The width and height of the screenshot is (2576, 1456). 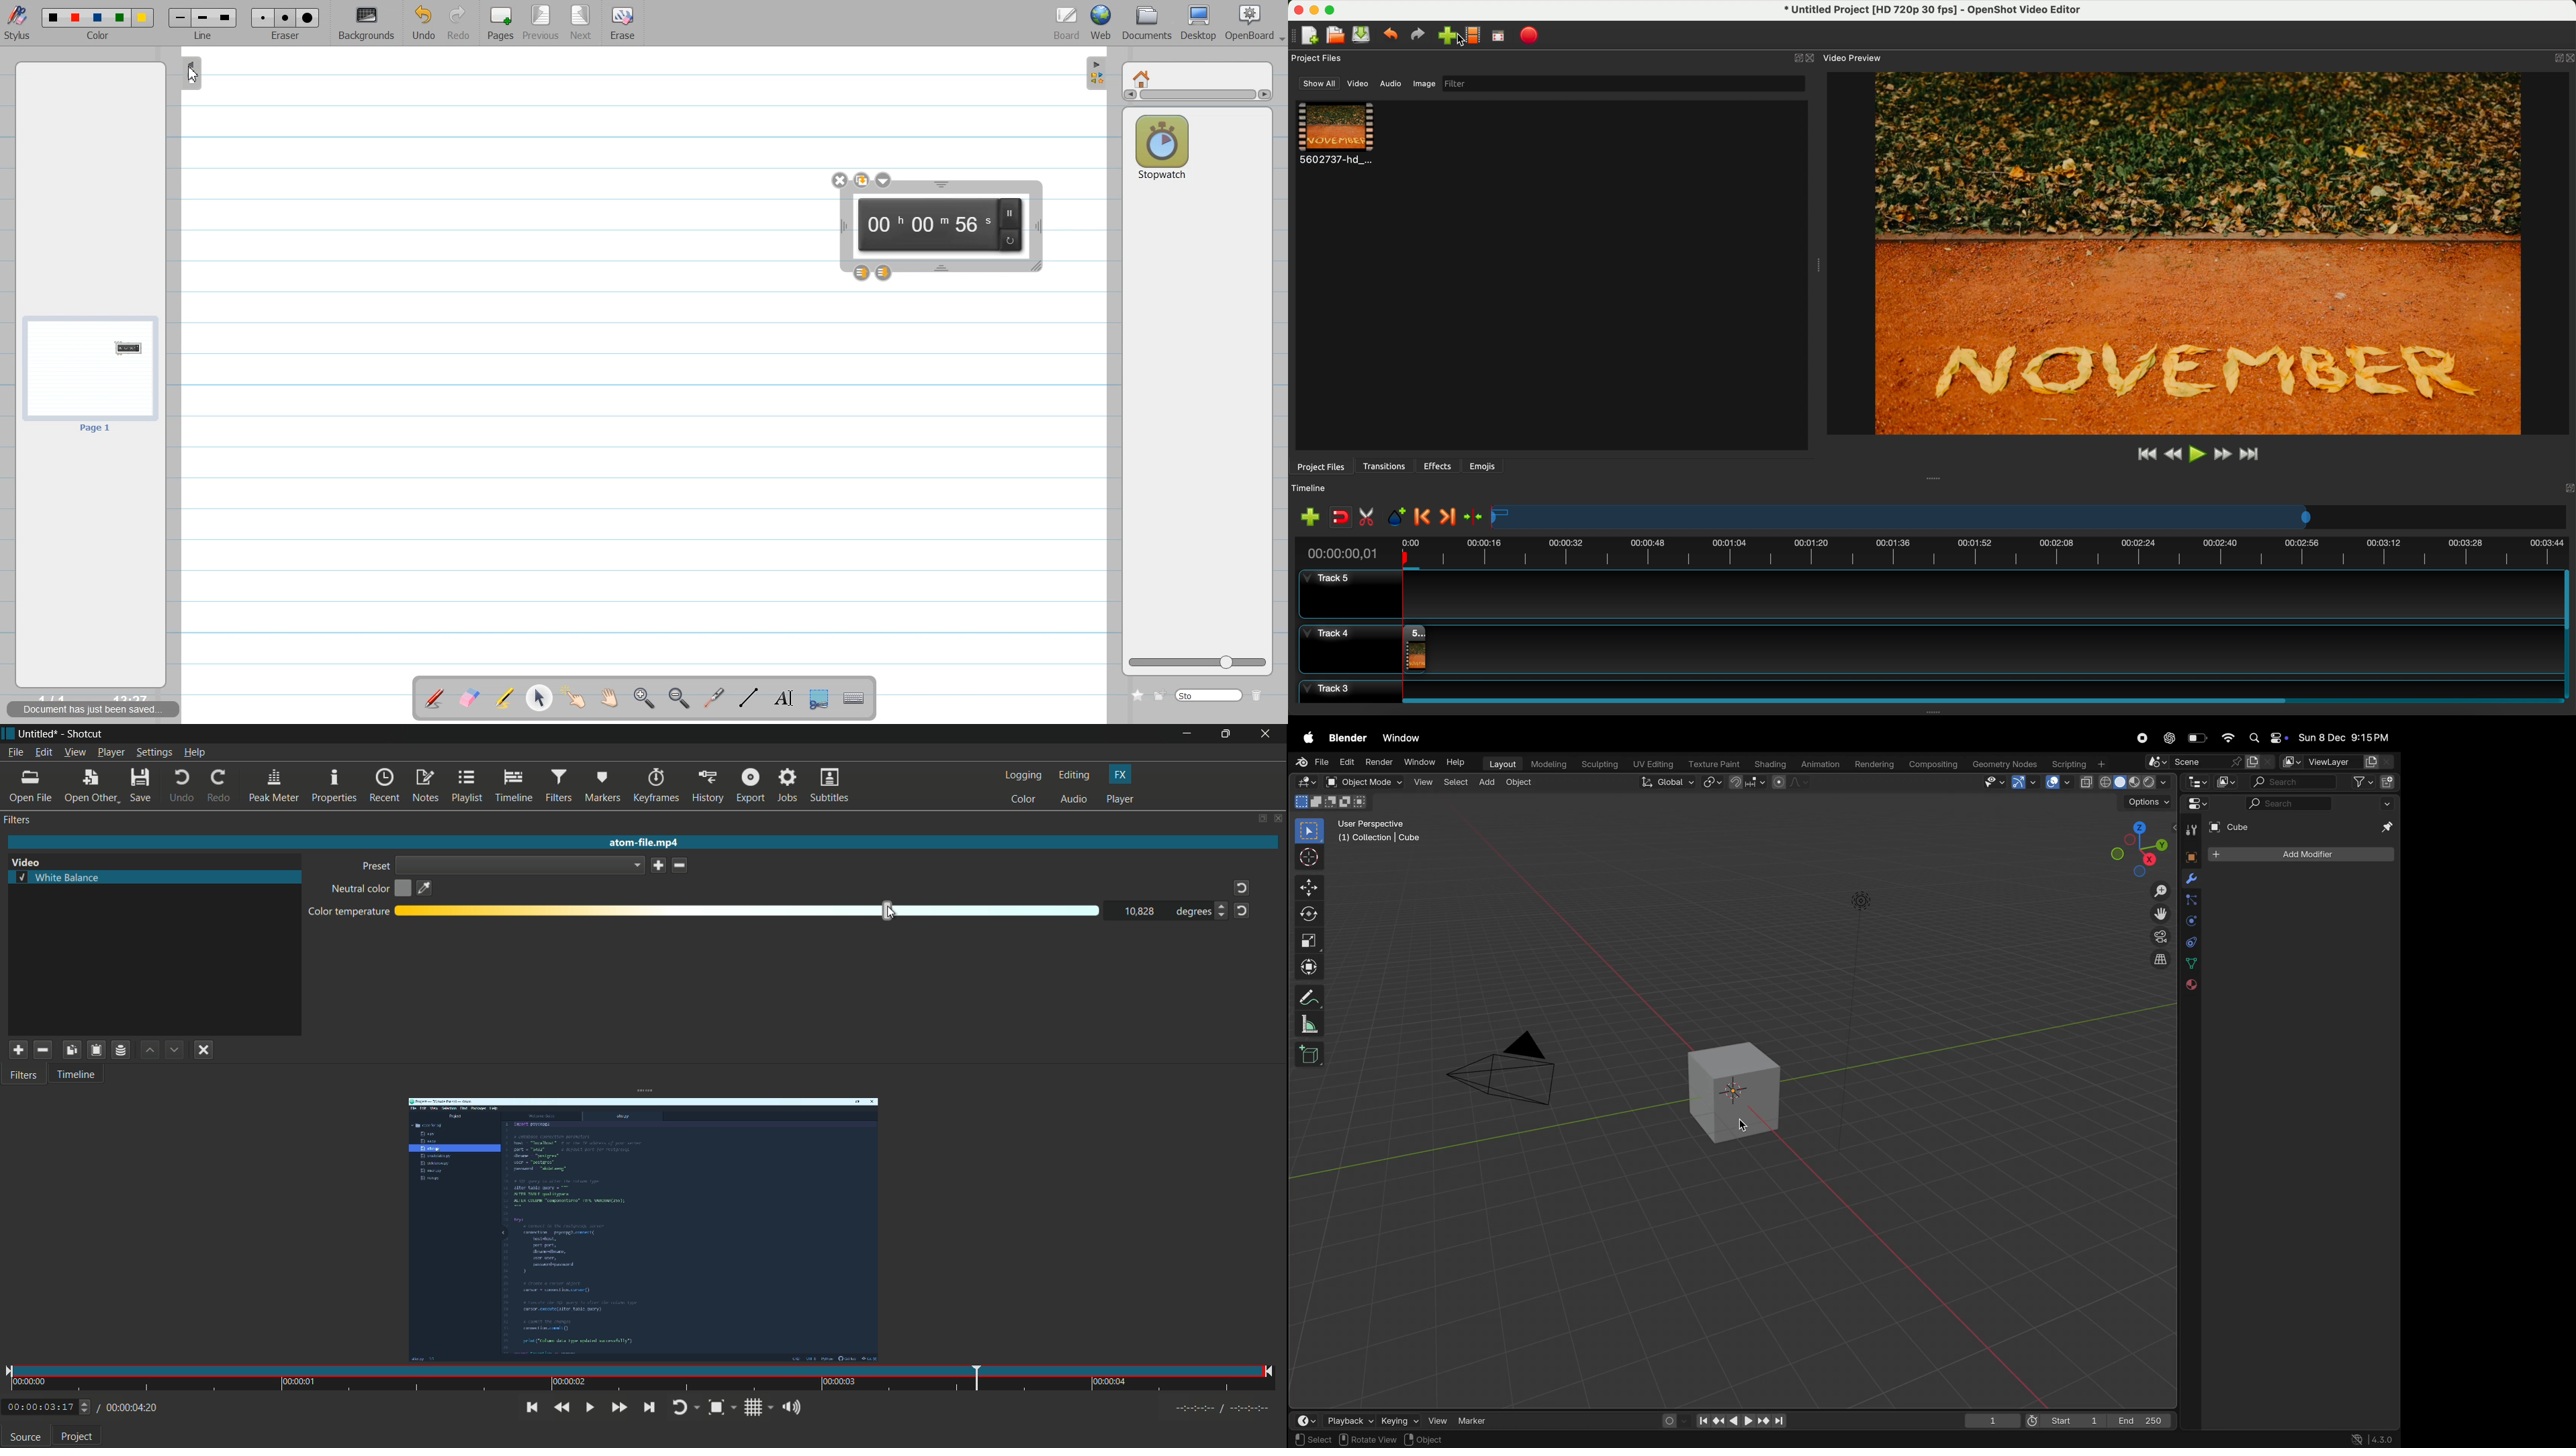 What do you see at coordinates (176, 1050) in the screenshot?
I see `move filter down` at bounding box center [176, 1050].